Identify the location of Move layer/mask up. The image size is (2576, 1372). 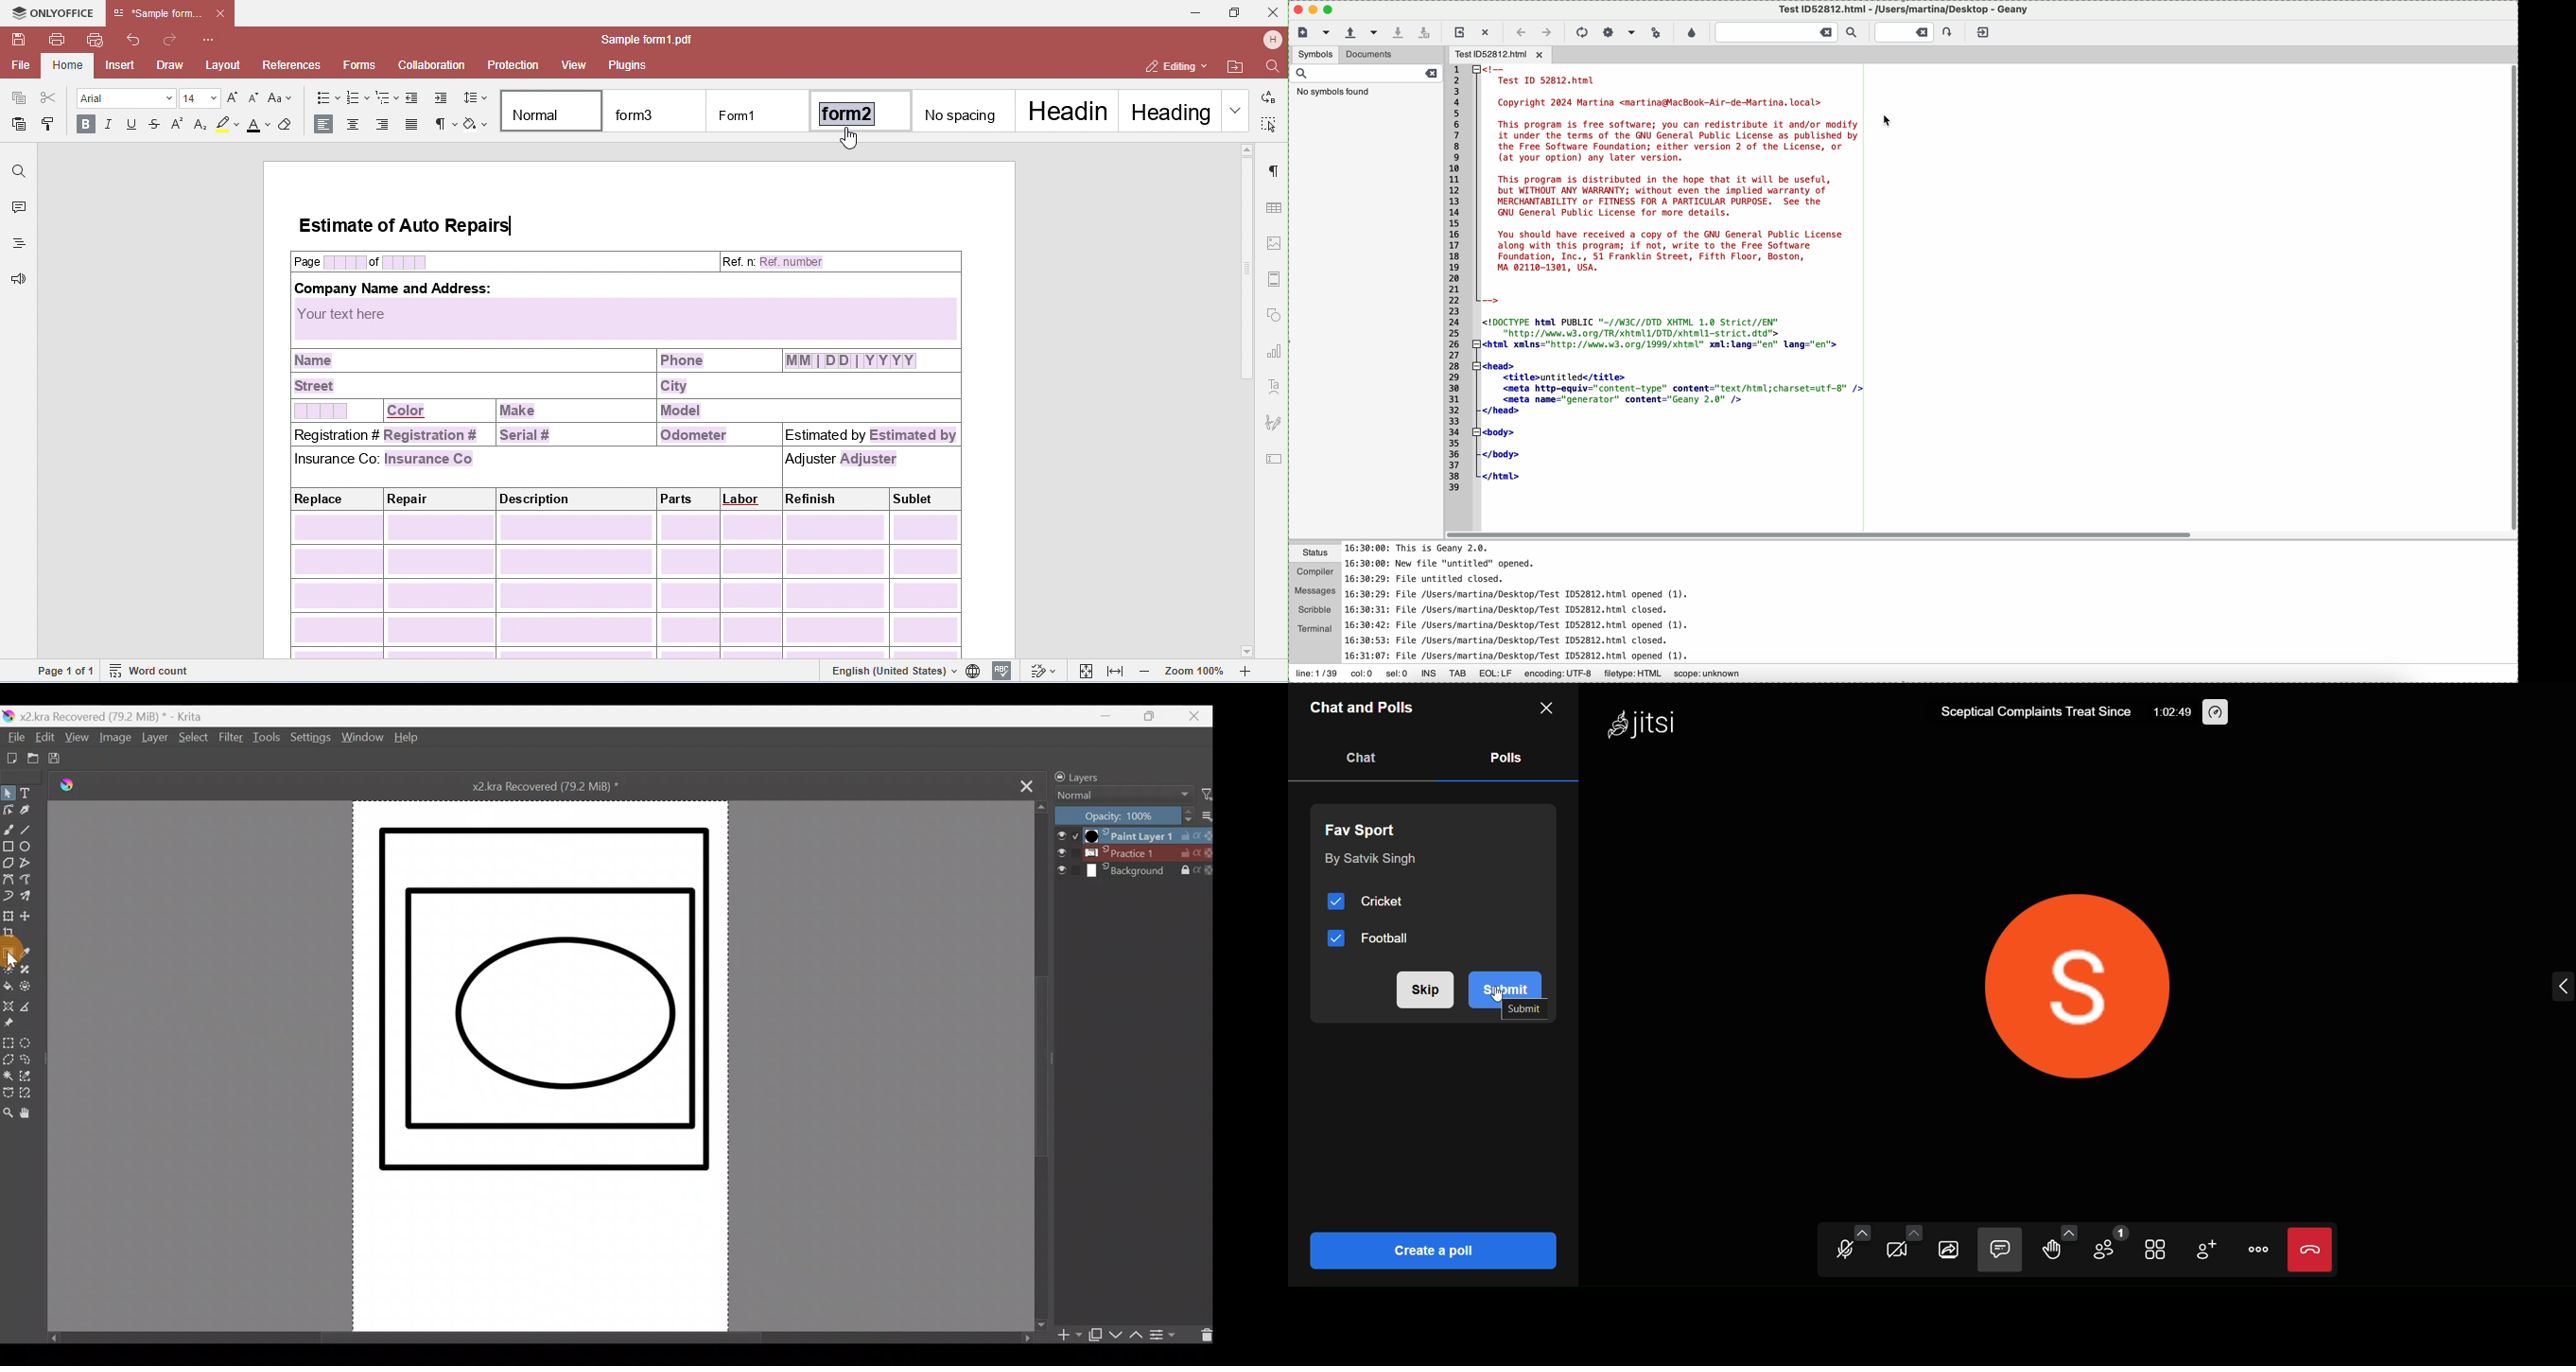
(1135, 1335).